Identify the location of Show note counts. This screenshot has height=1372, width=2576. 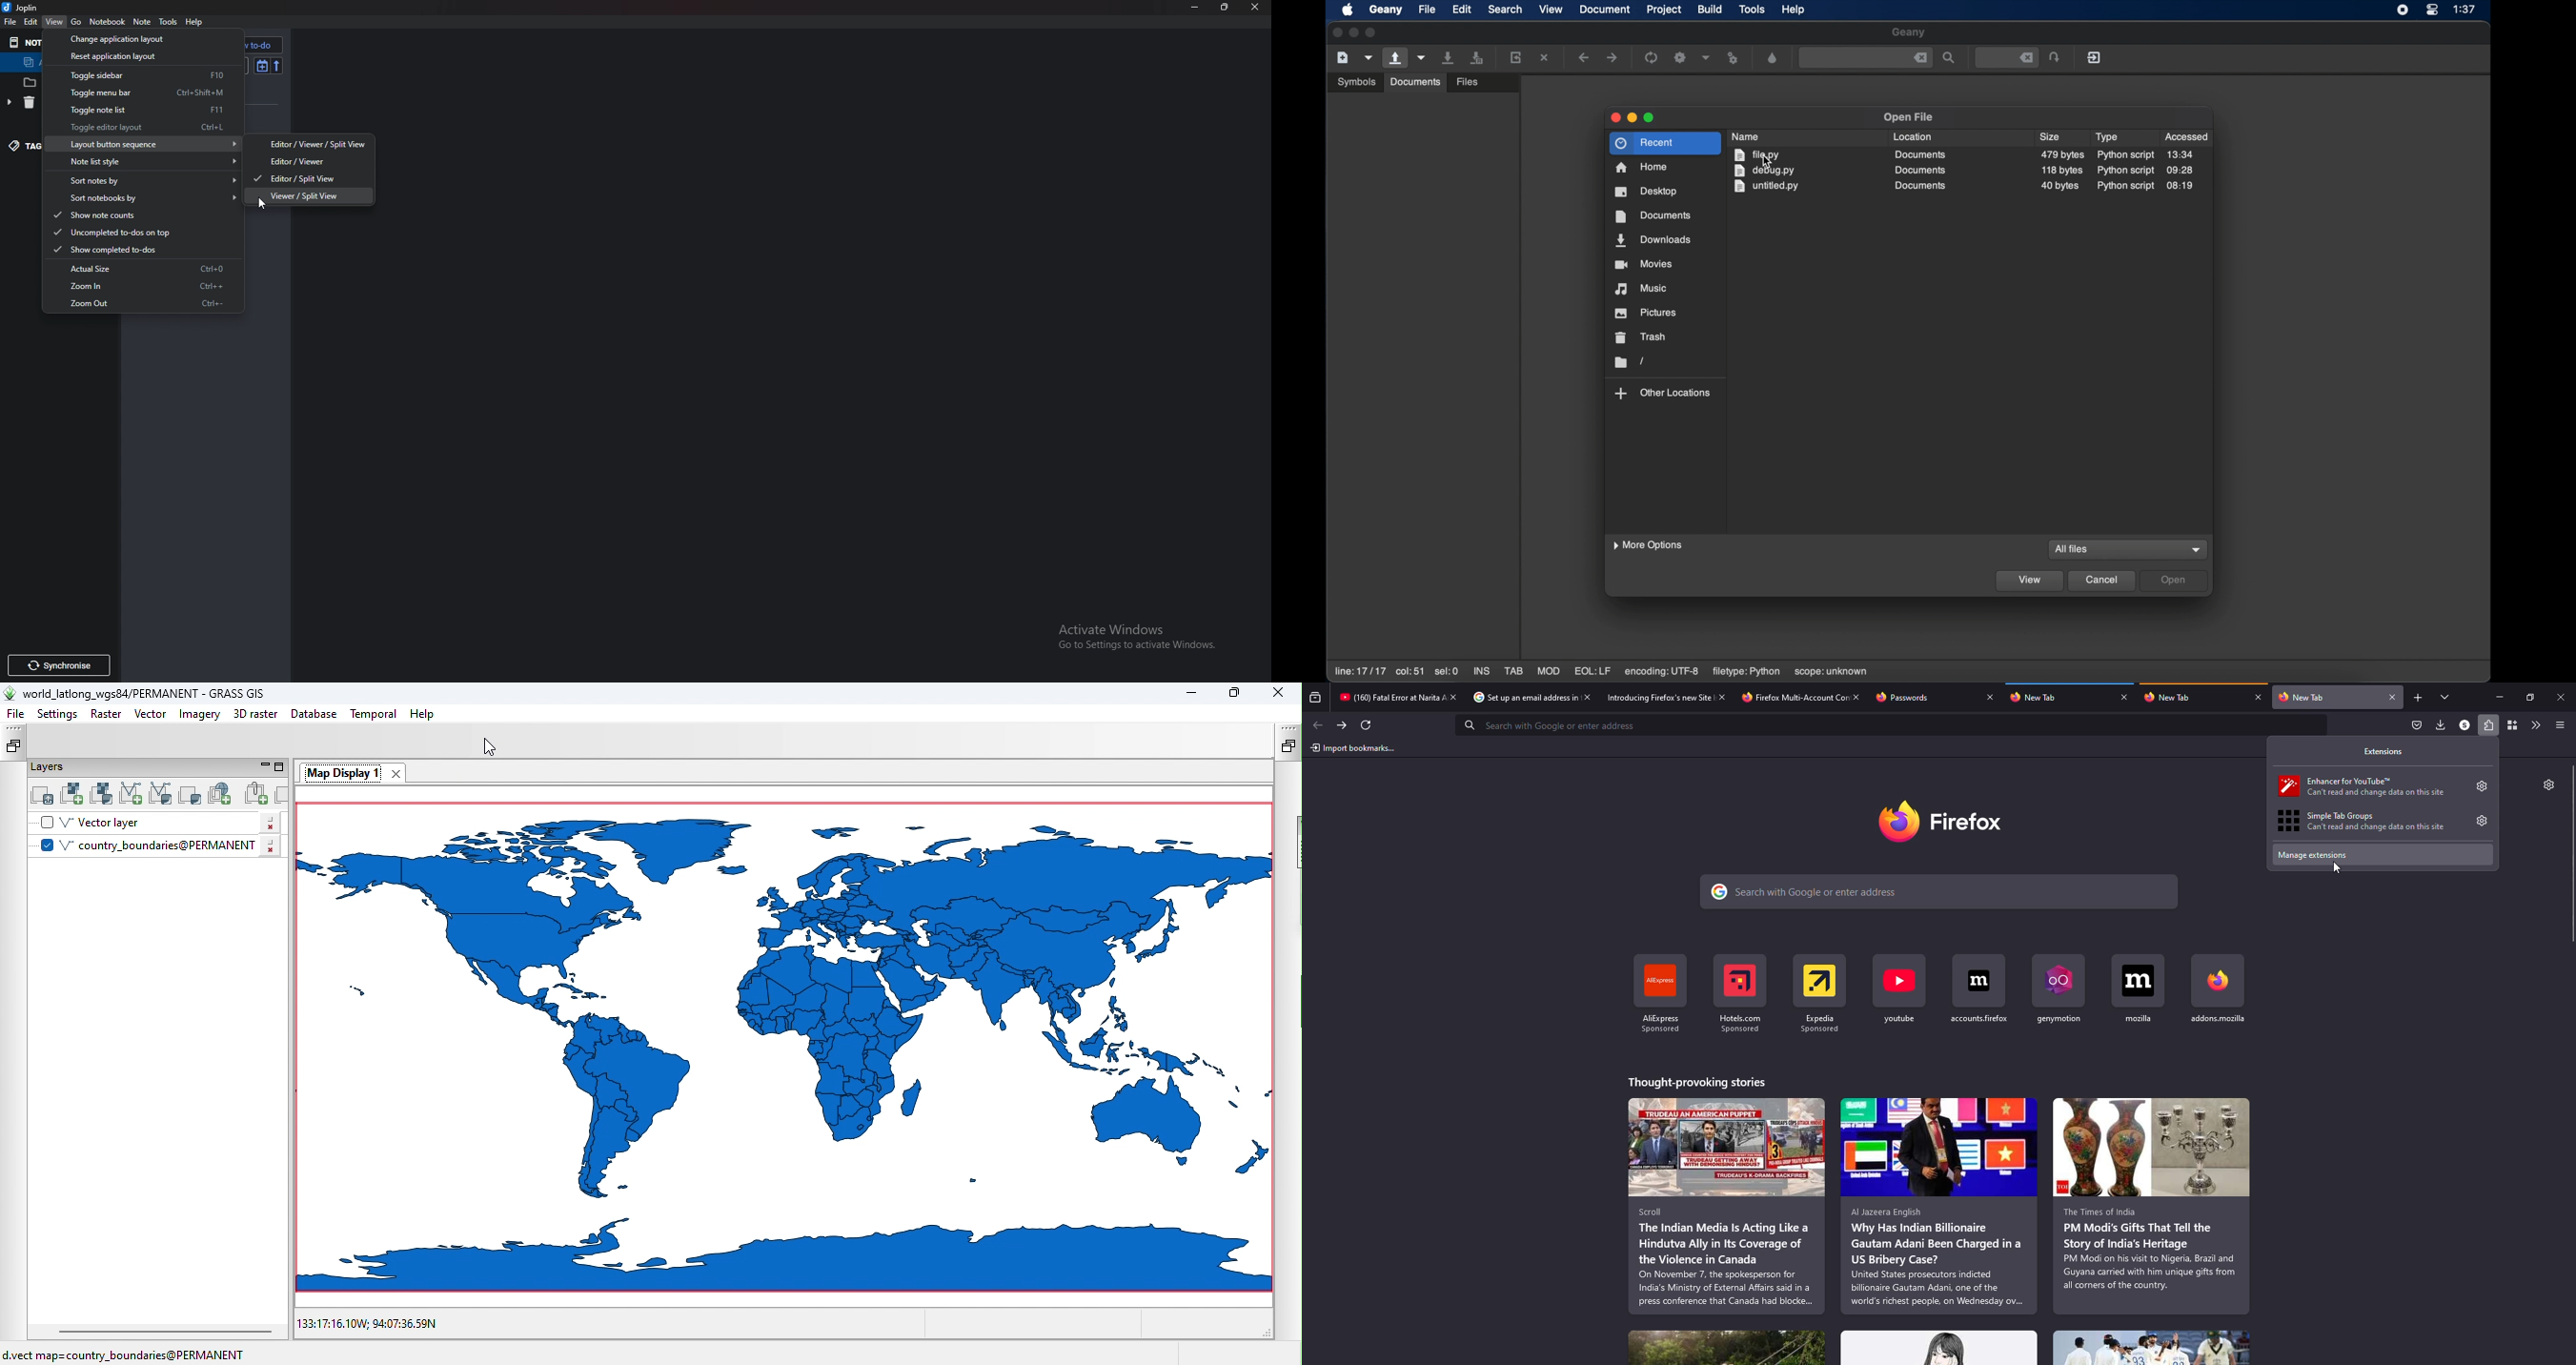
(134, 215).